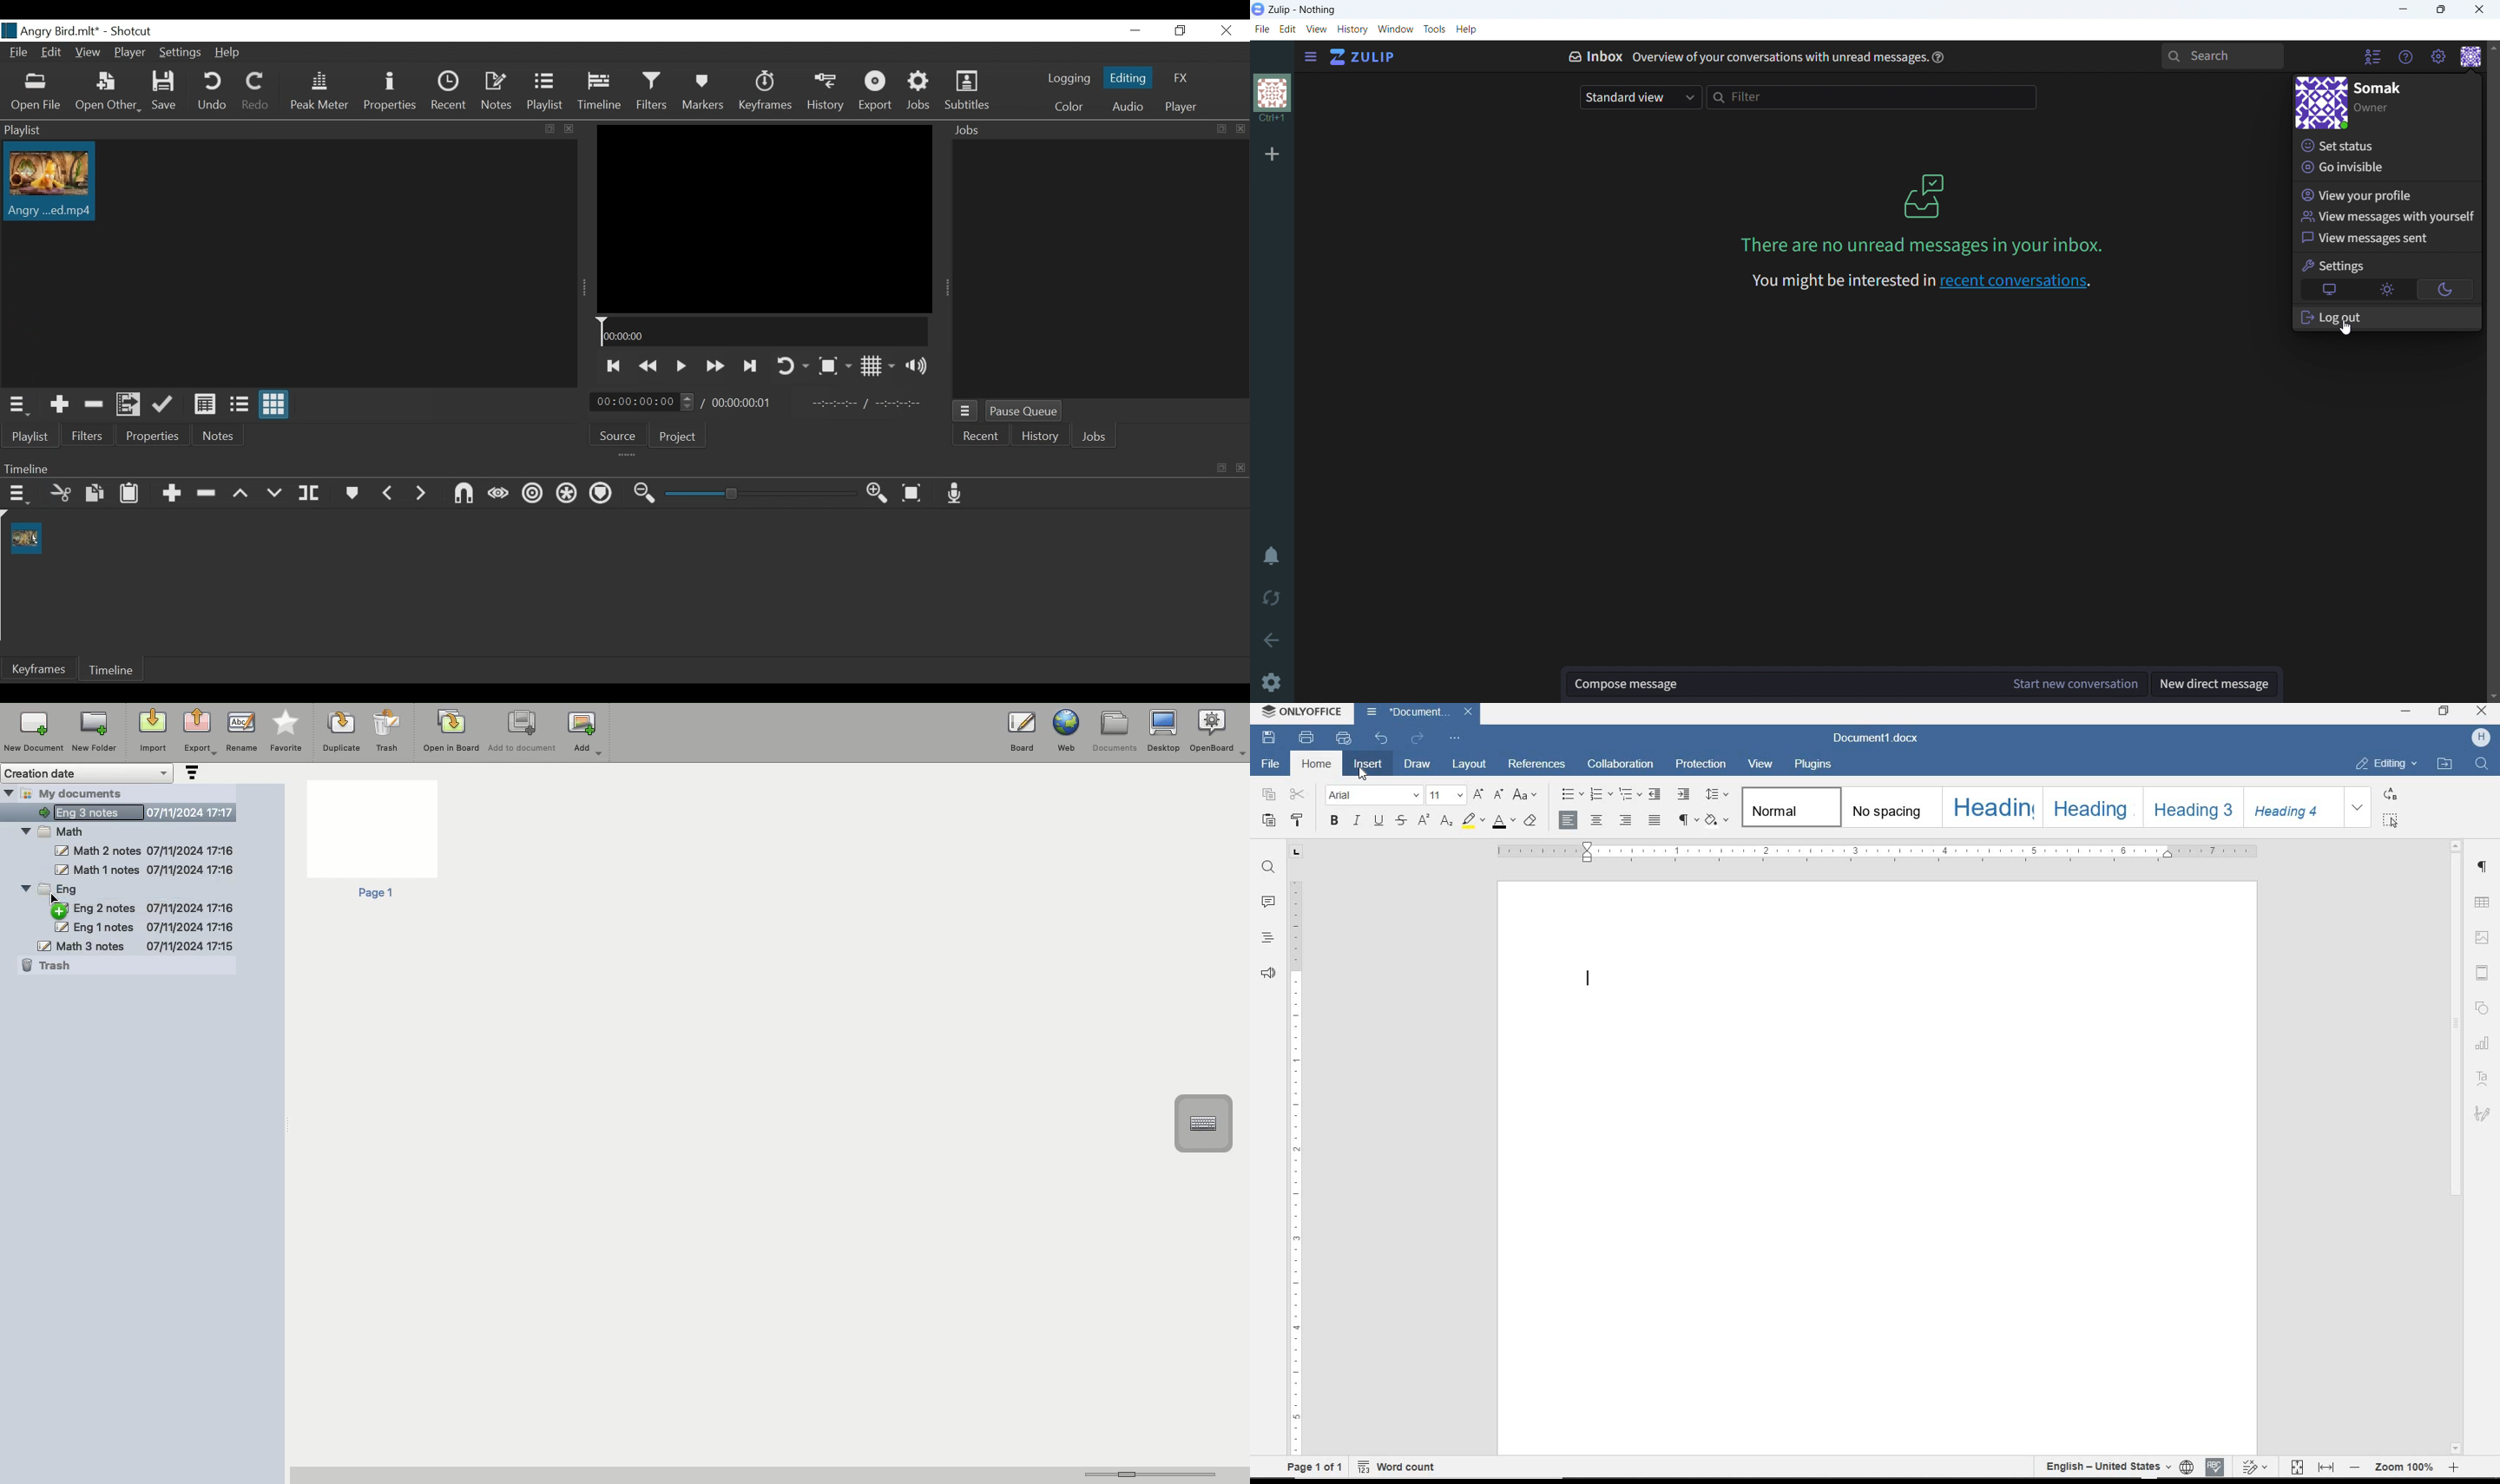  What do you see at coordinates (1621, 763) in the screenshot?
I see `collaboration` at bounding box center [1621, 763].